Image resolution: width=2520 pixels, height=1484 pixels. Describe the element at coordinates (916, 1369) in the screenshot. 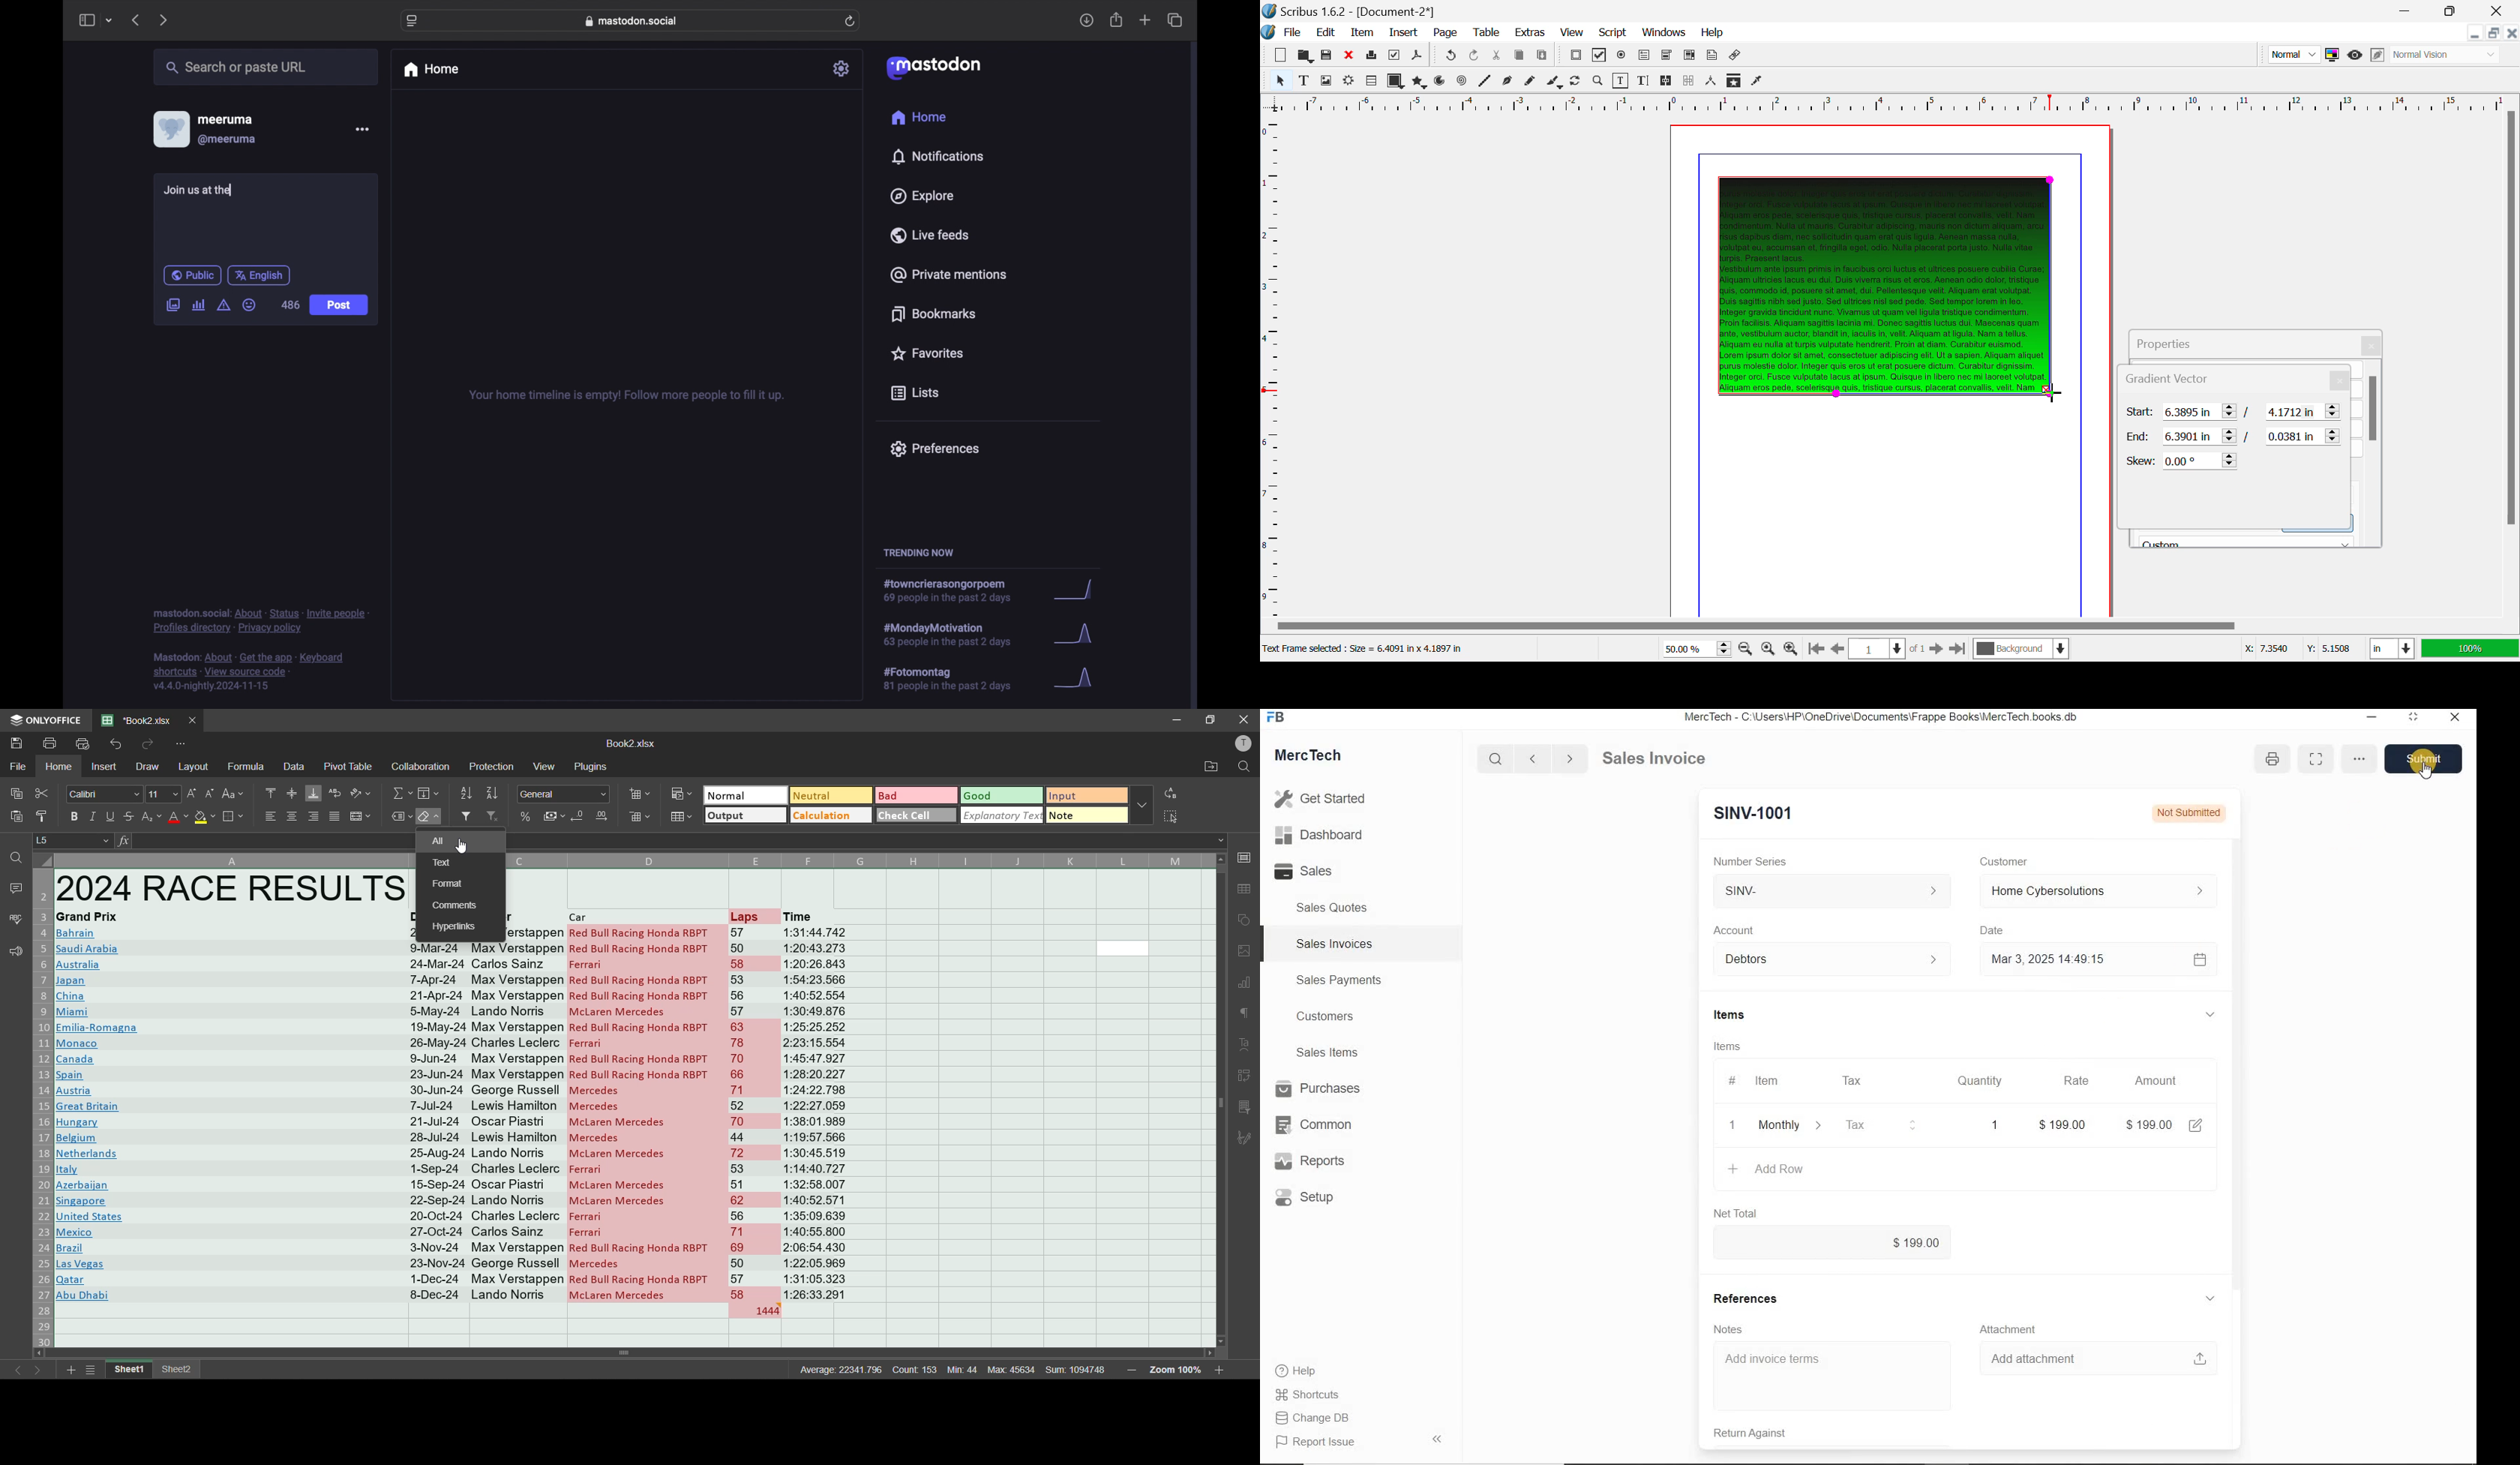

I see `count` at that location.